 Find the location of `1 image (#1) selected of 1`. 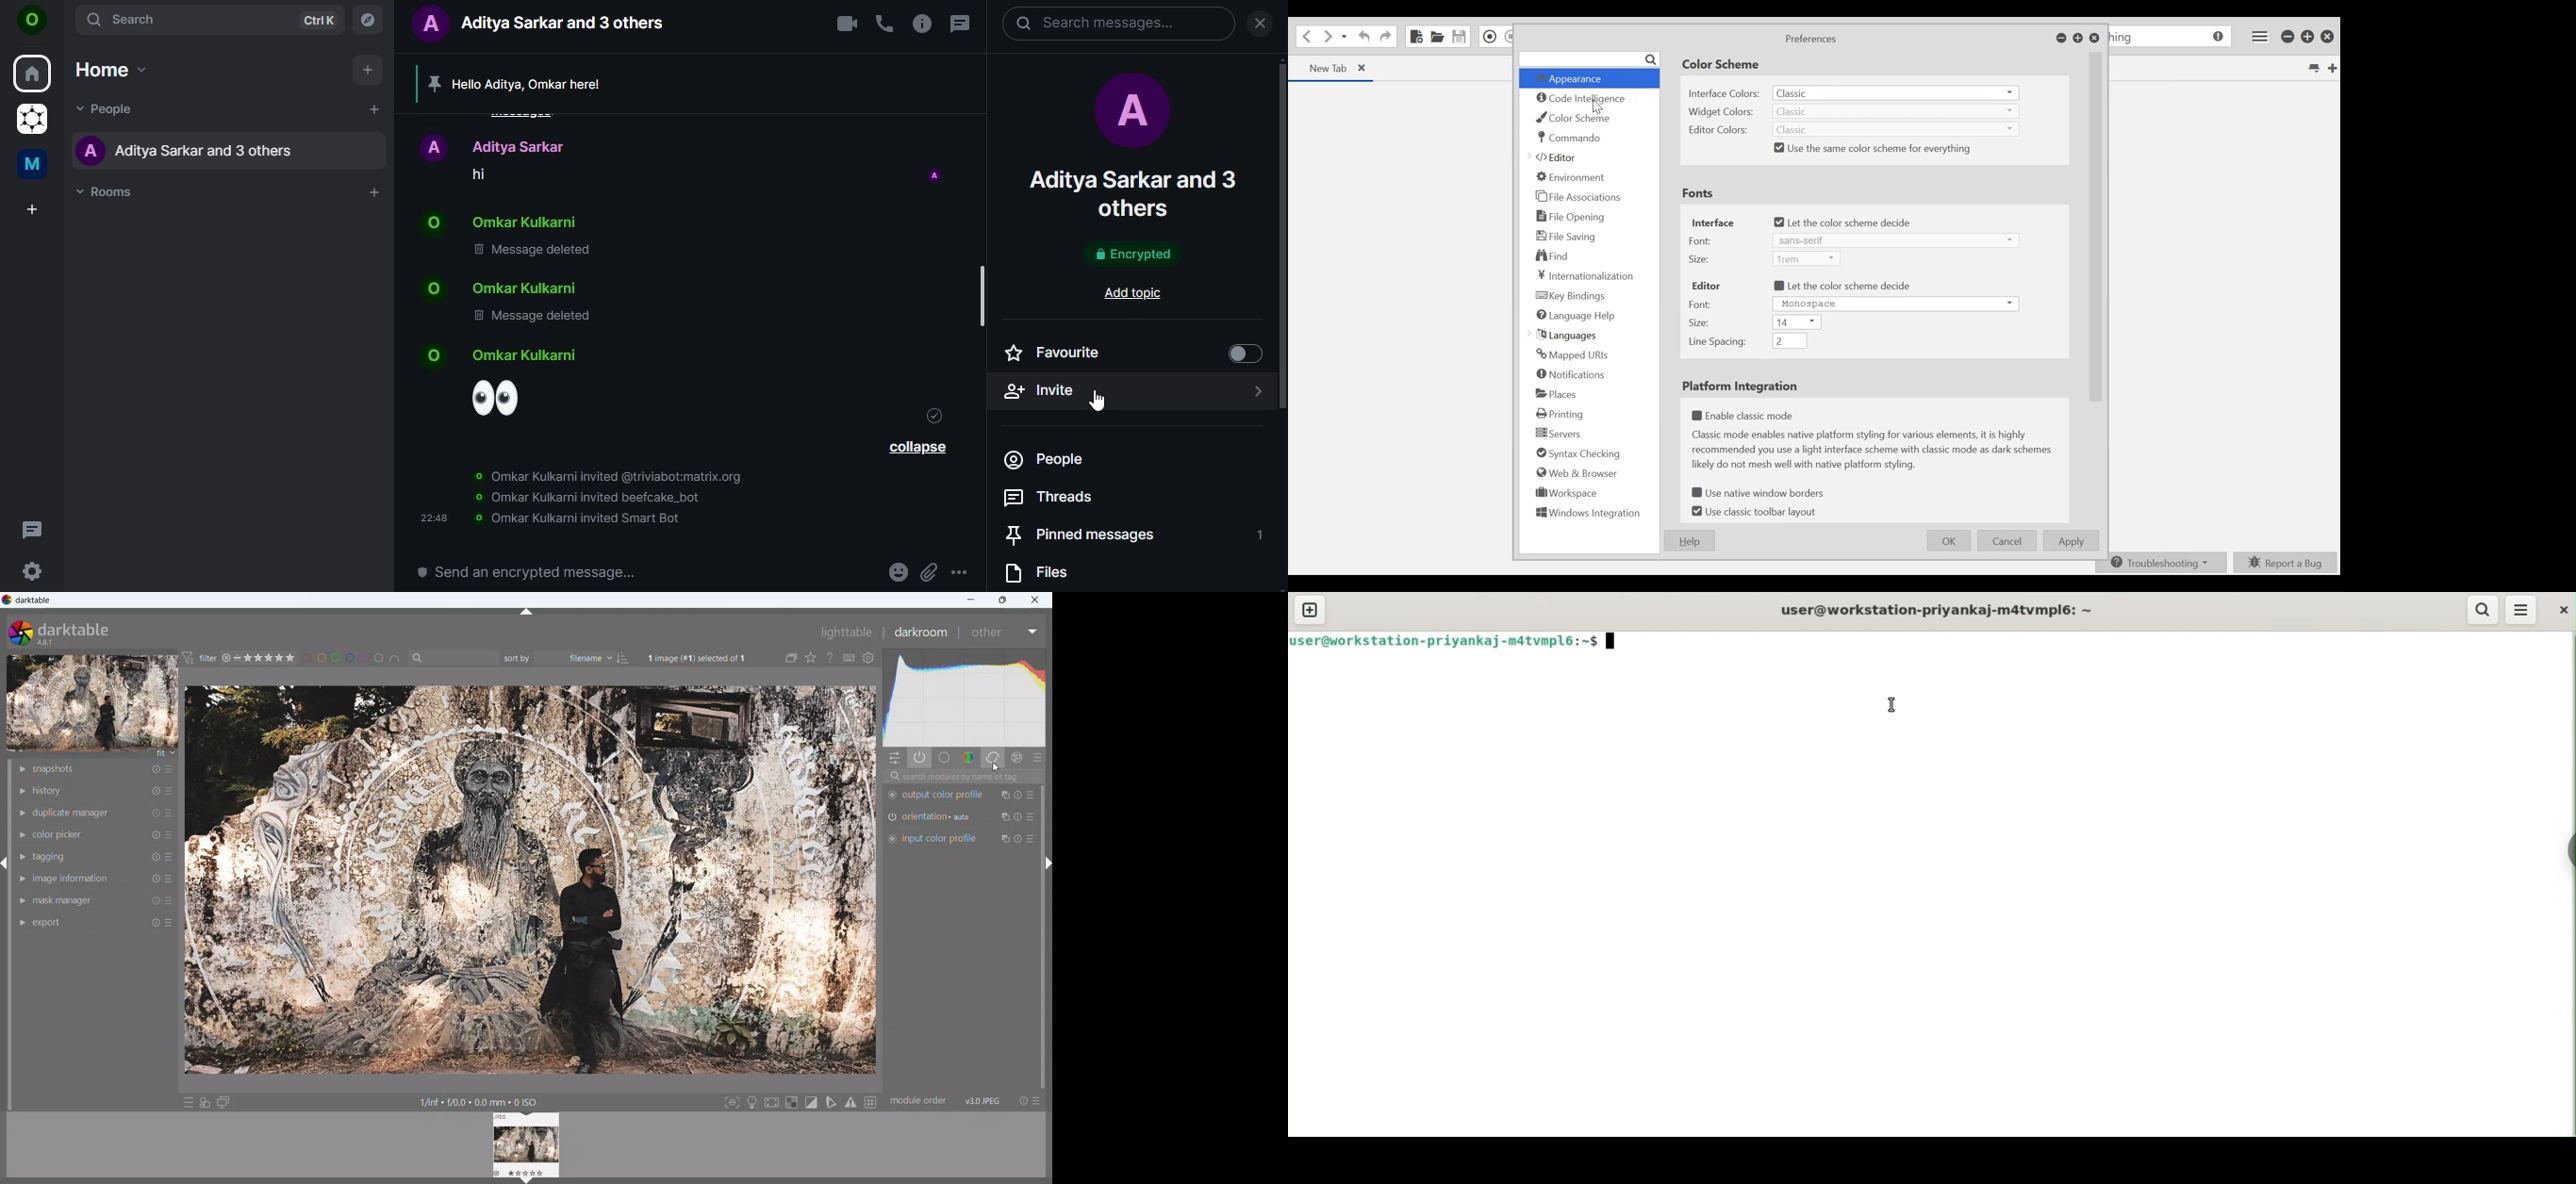

1 image (#1) selected of 1 is located at coordinates (699, 661).